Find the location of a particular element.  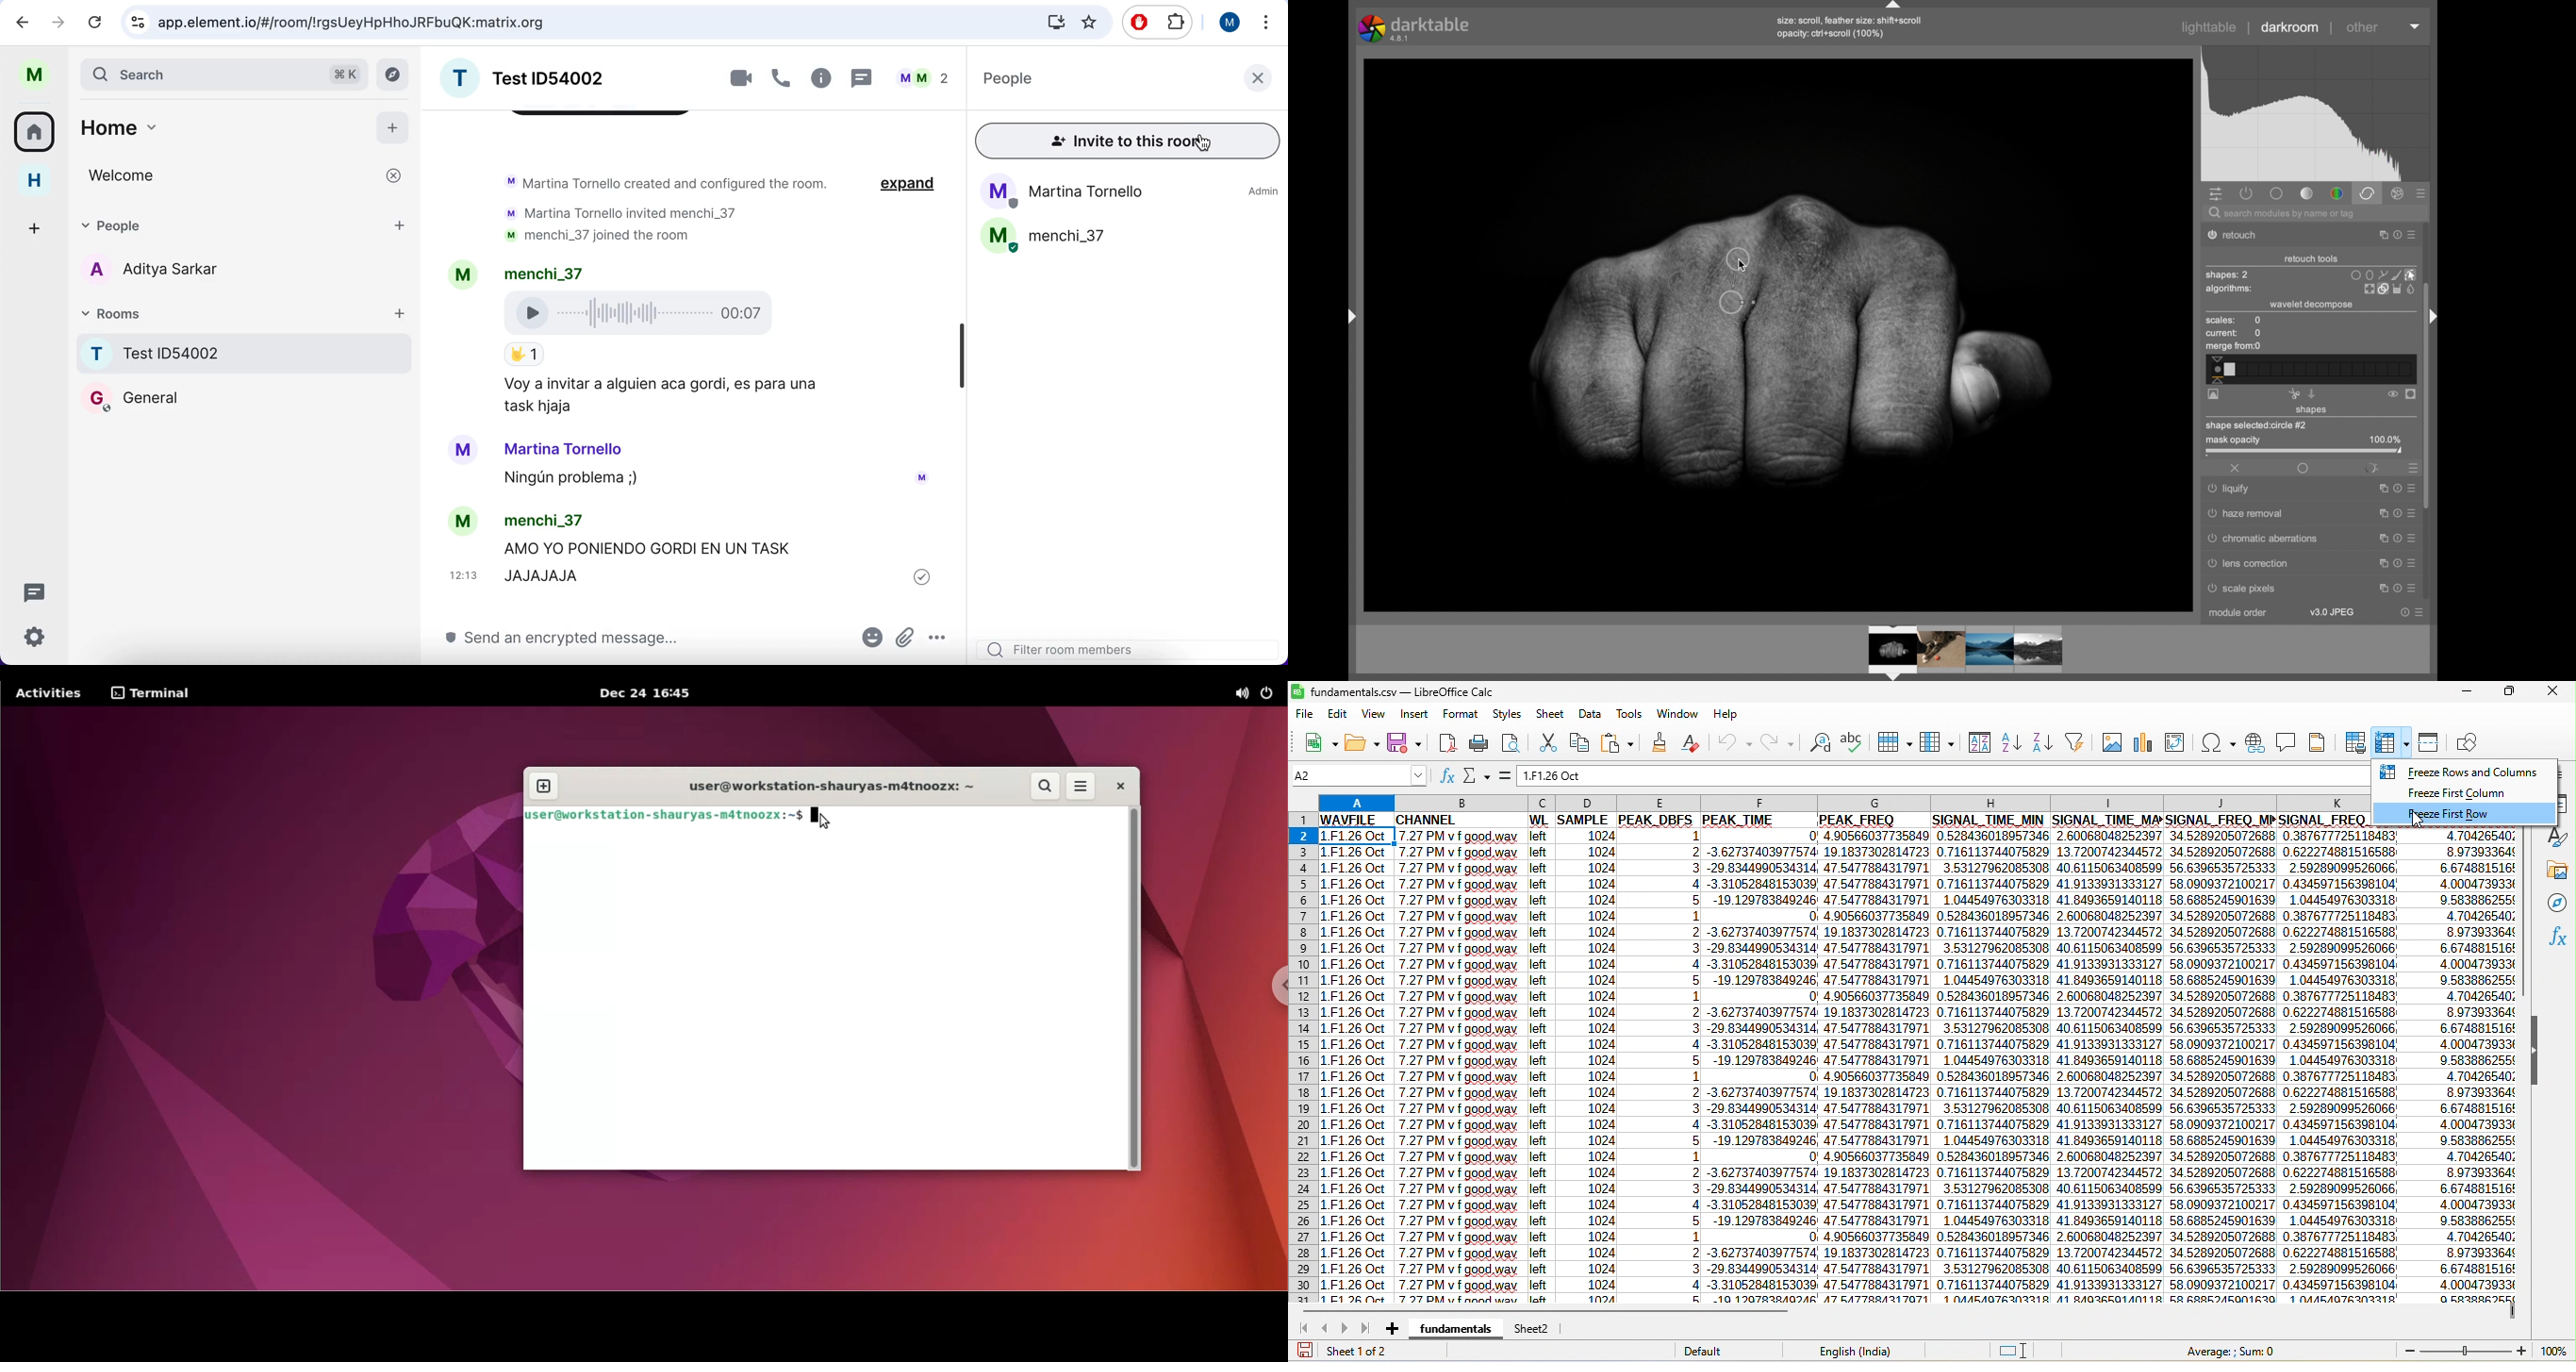

search is located at coordinates (572, 22).